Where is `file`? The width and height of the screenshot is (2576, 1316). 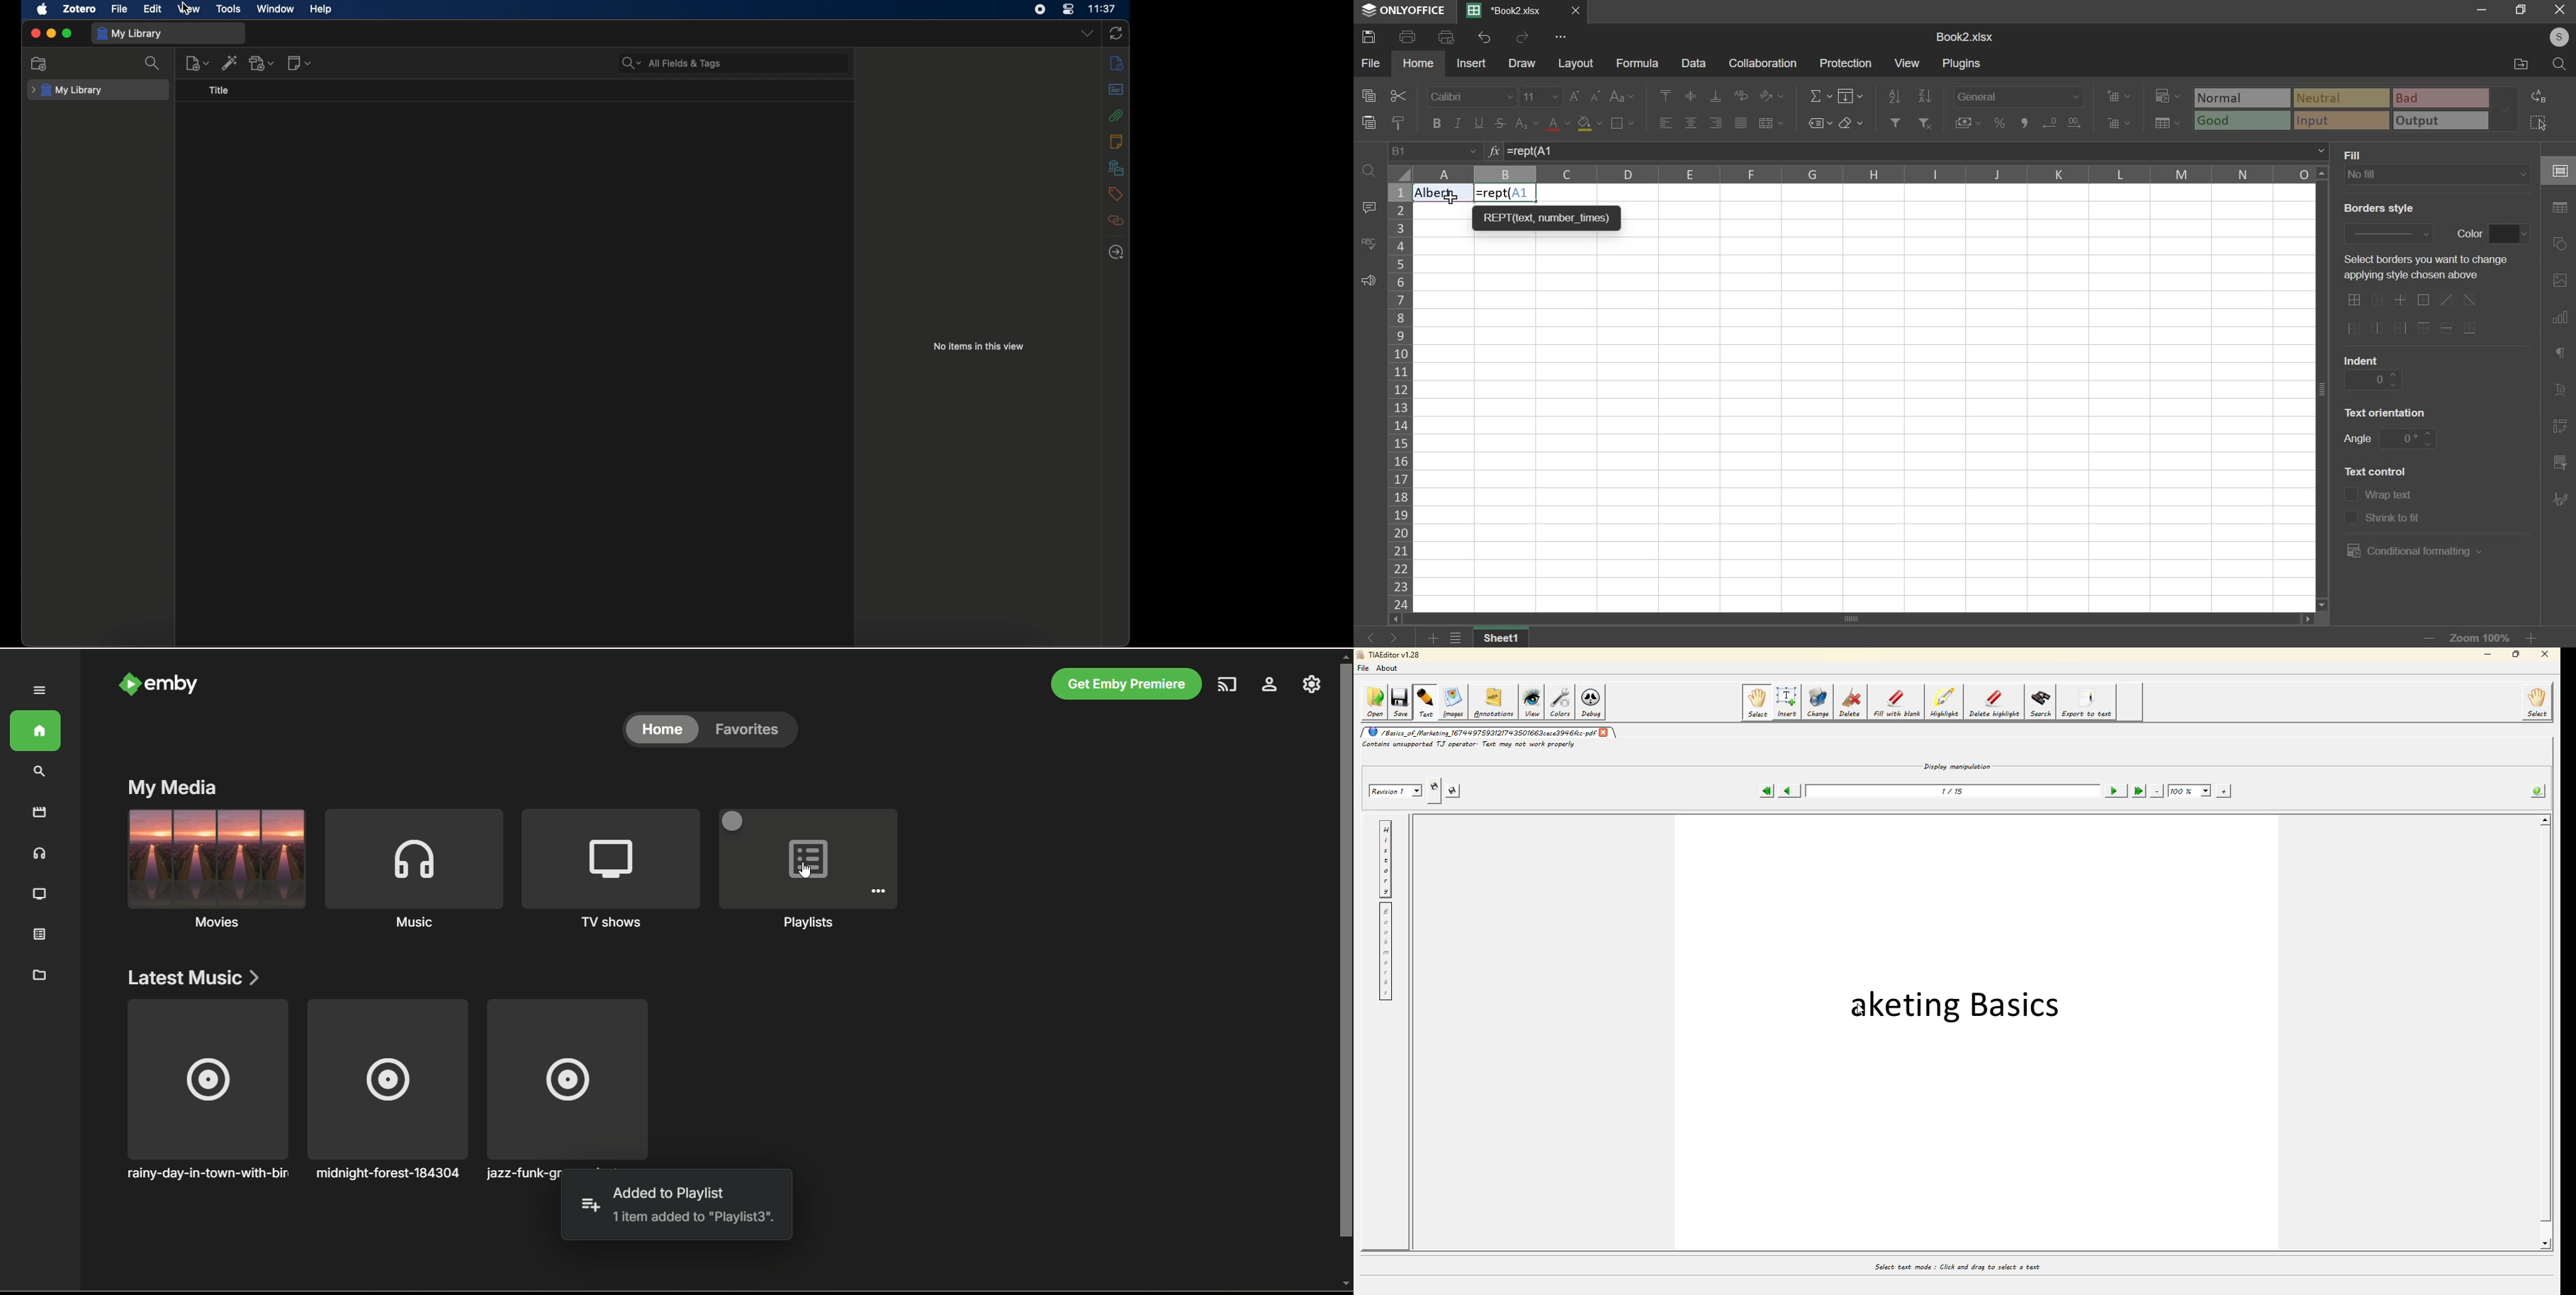 file is located at coordinates (120, 9).